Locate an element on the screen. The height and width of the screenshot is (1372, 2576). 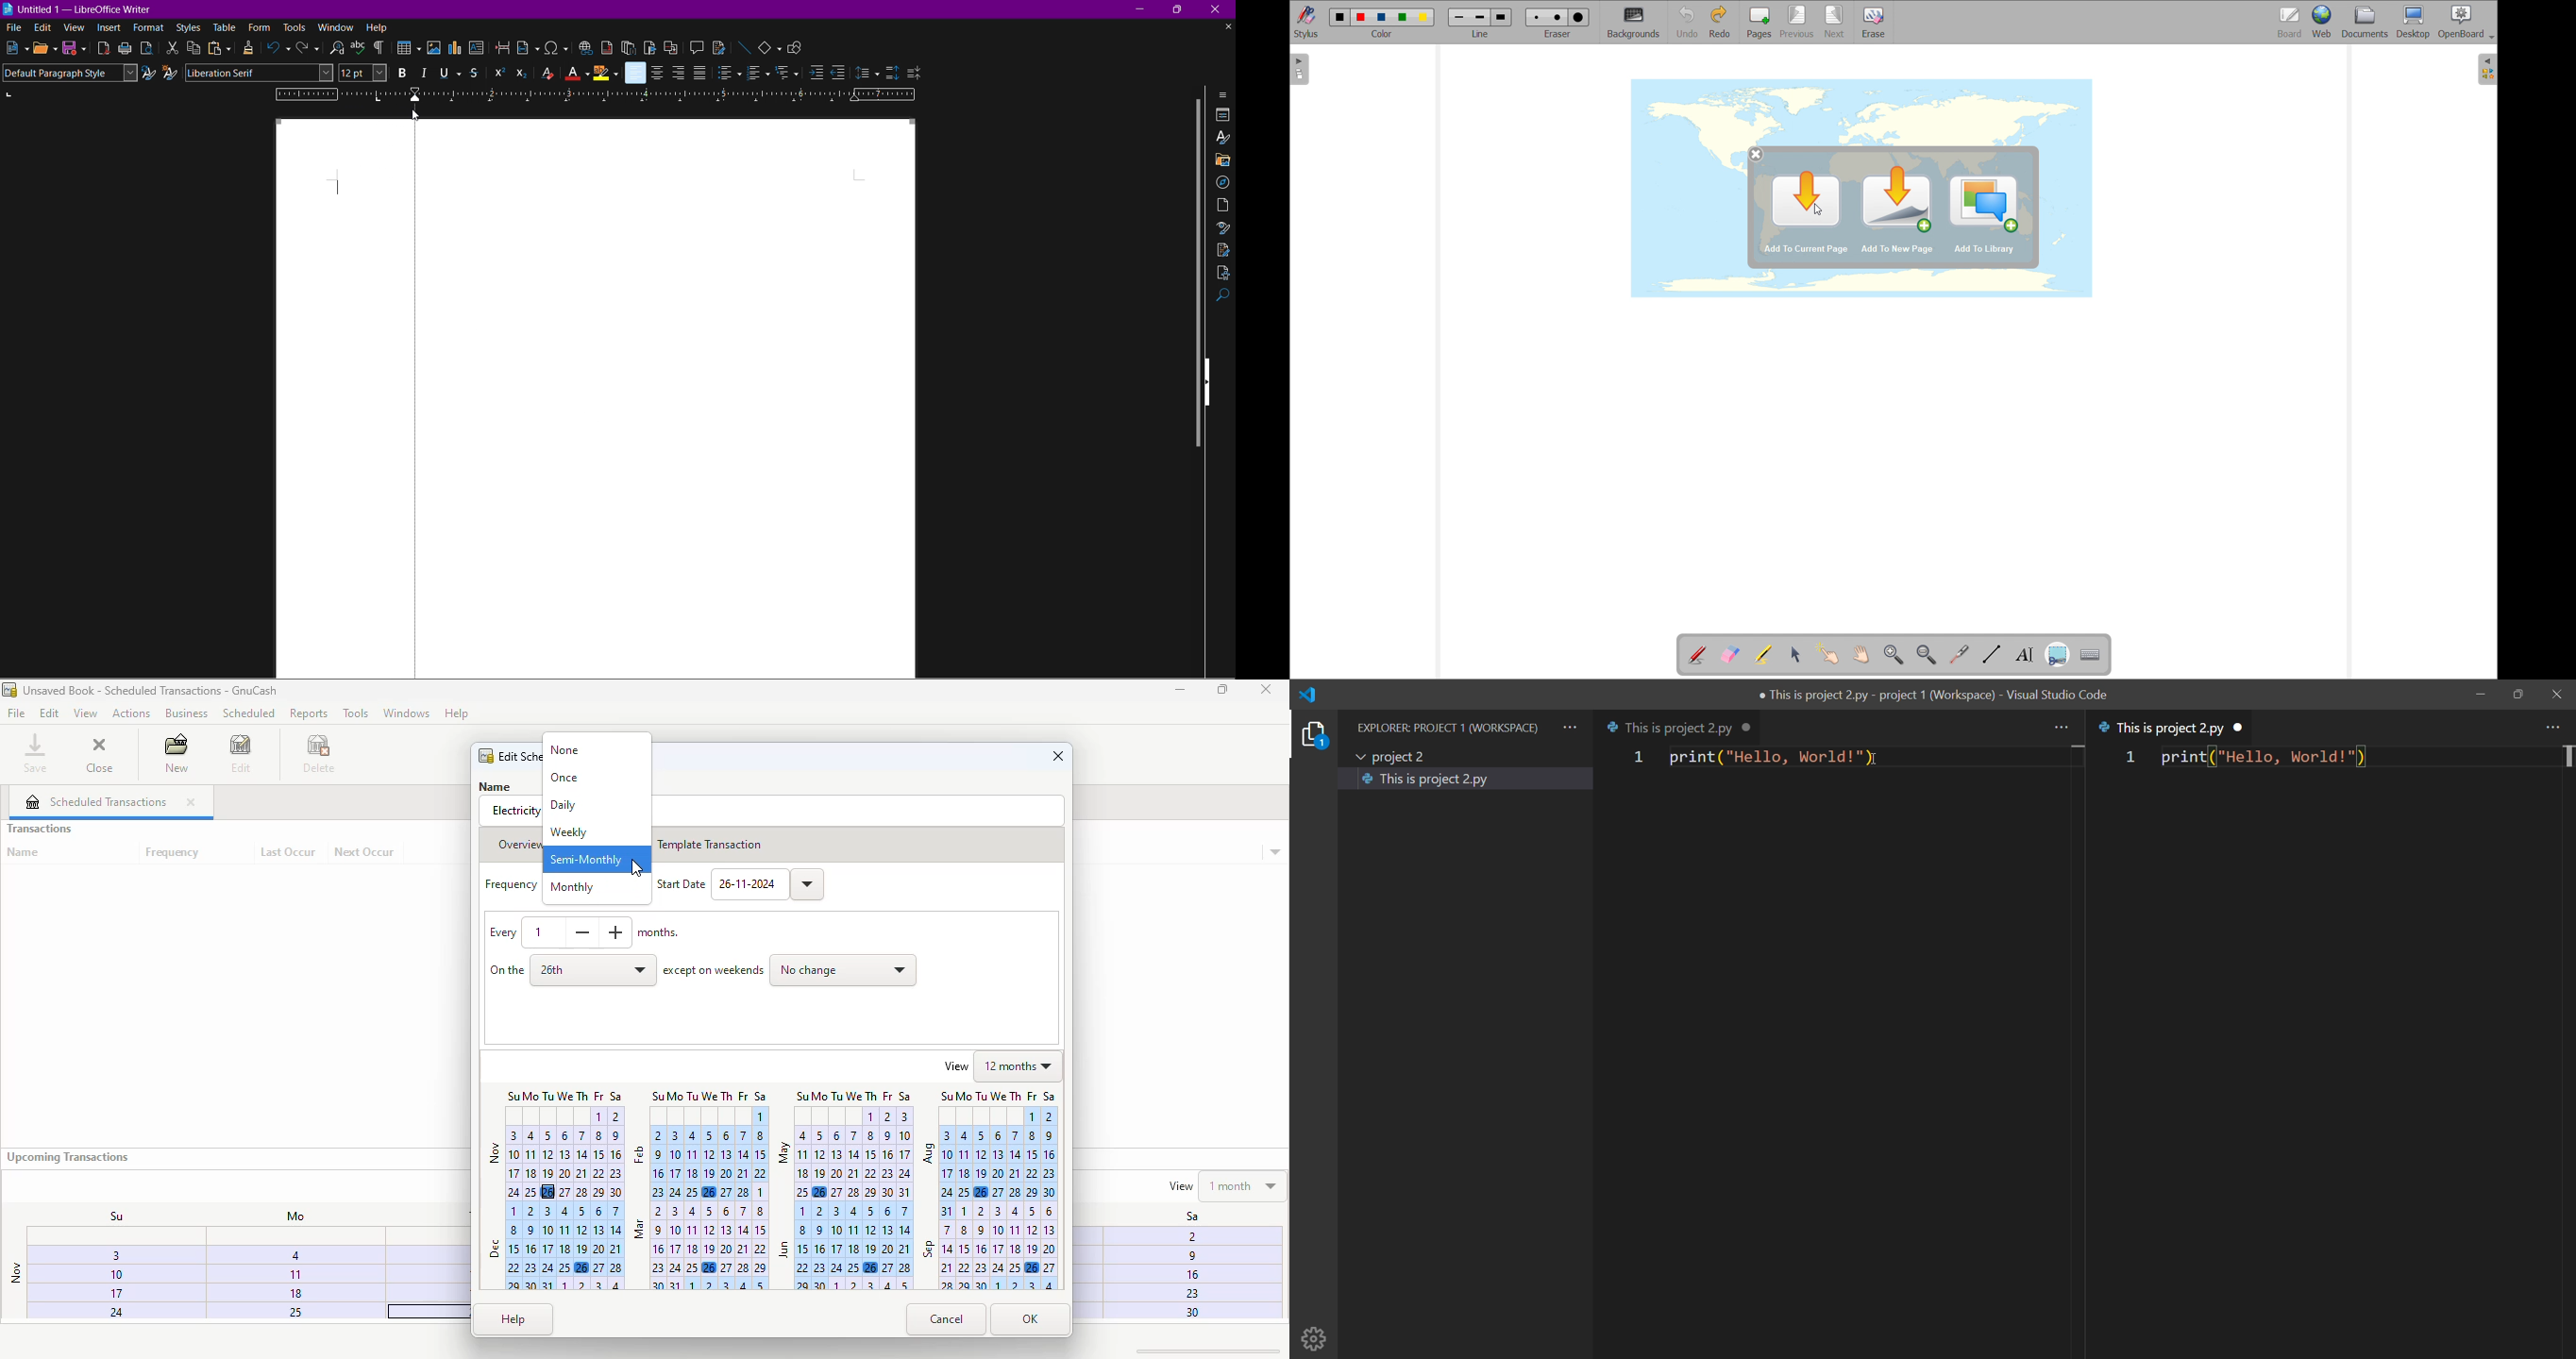
close is located at coordinates (2240, 727).